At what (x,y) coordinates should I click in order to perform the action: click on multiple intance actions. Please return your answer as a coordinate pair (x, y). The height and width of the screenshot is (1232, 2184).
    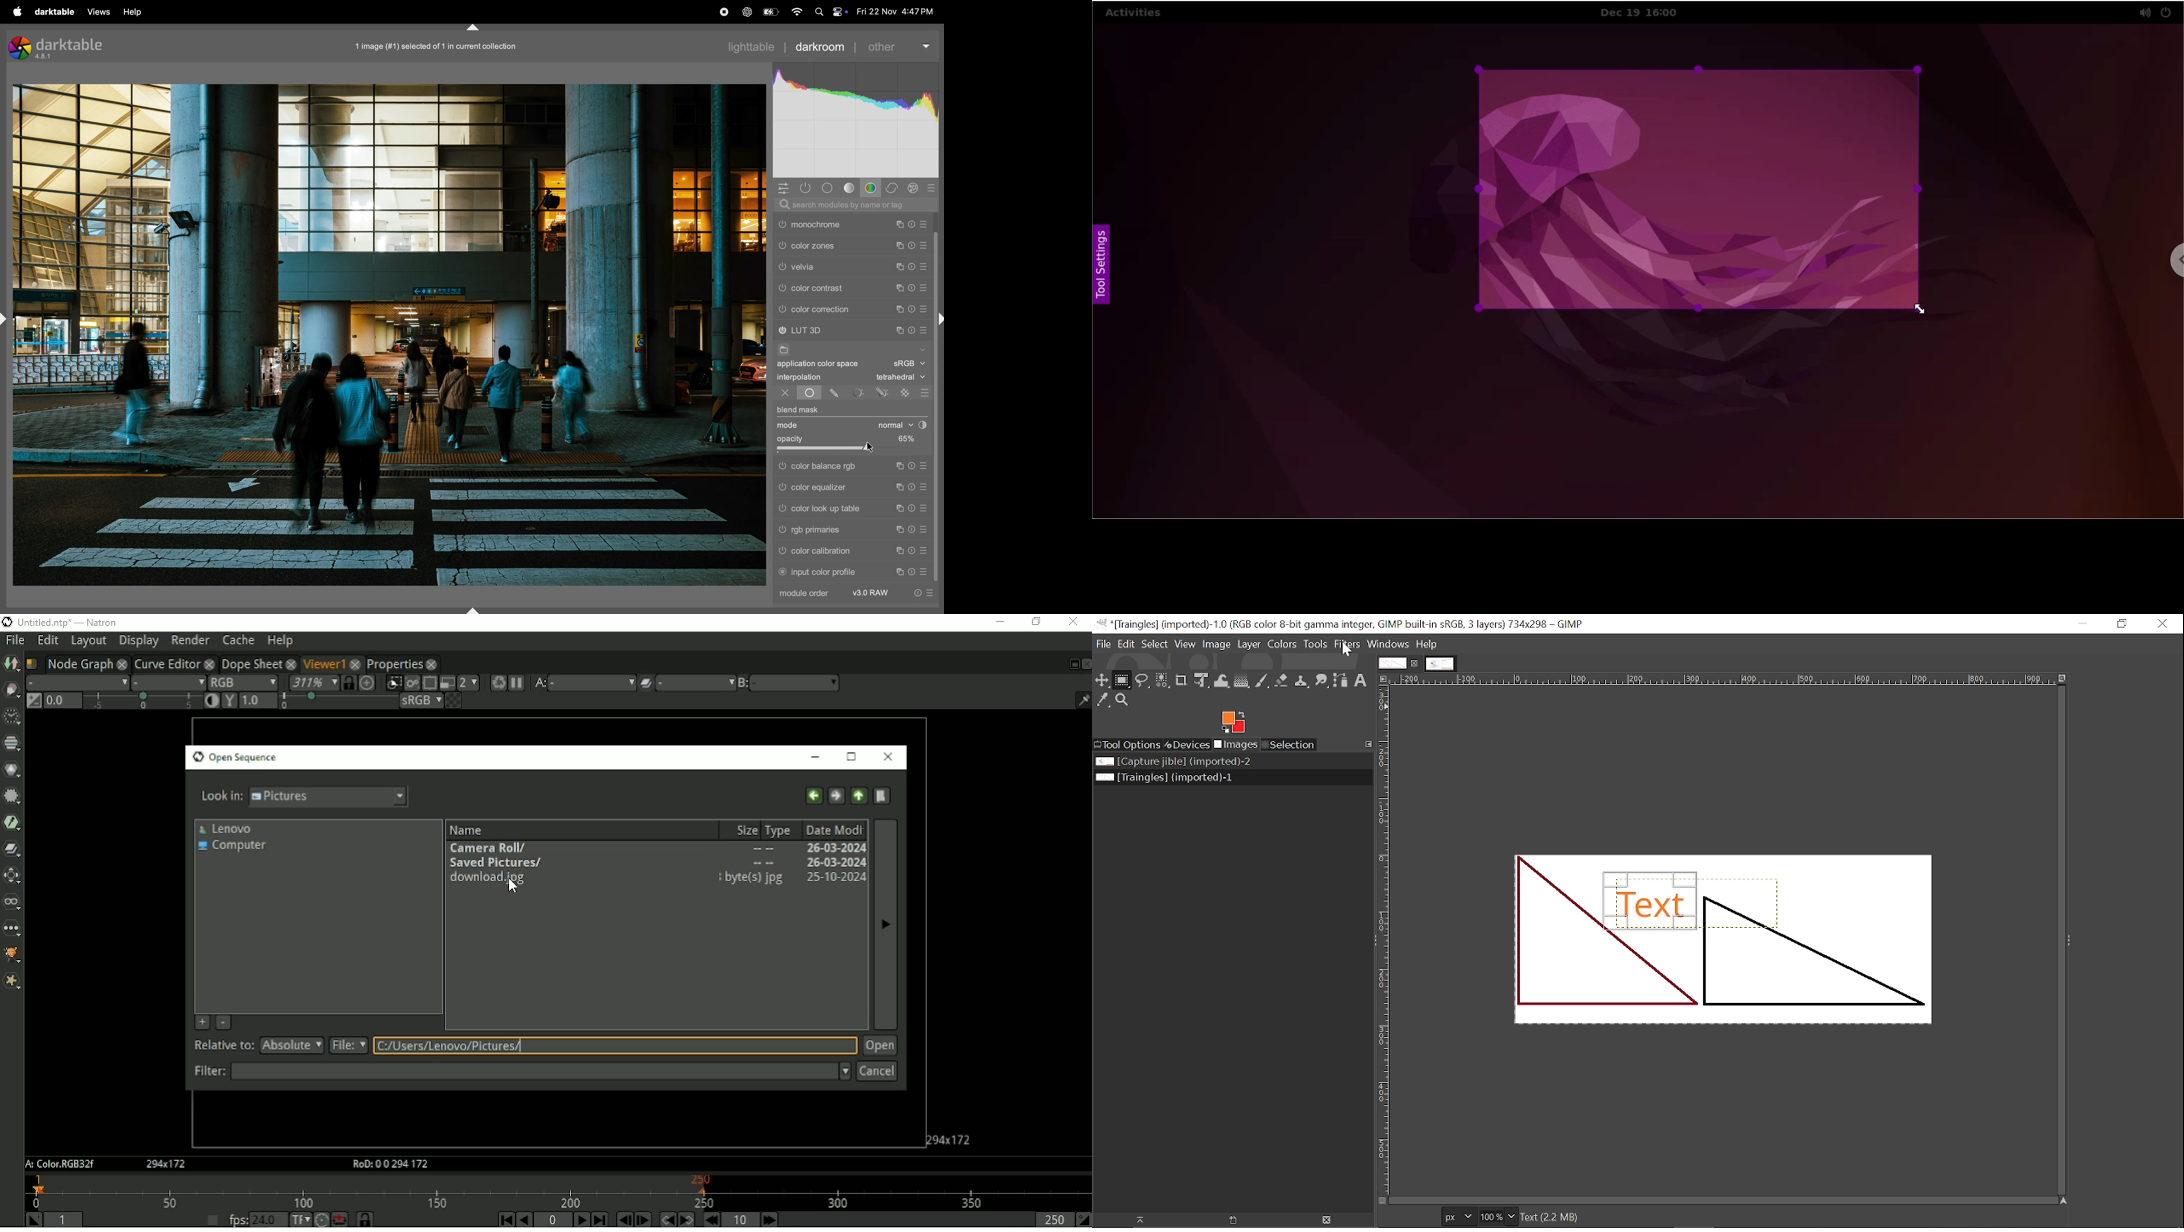
    Looking at the image, I should click on (899, 243).